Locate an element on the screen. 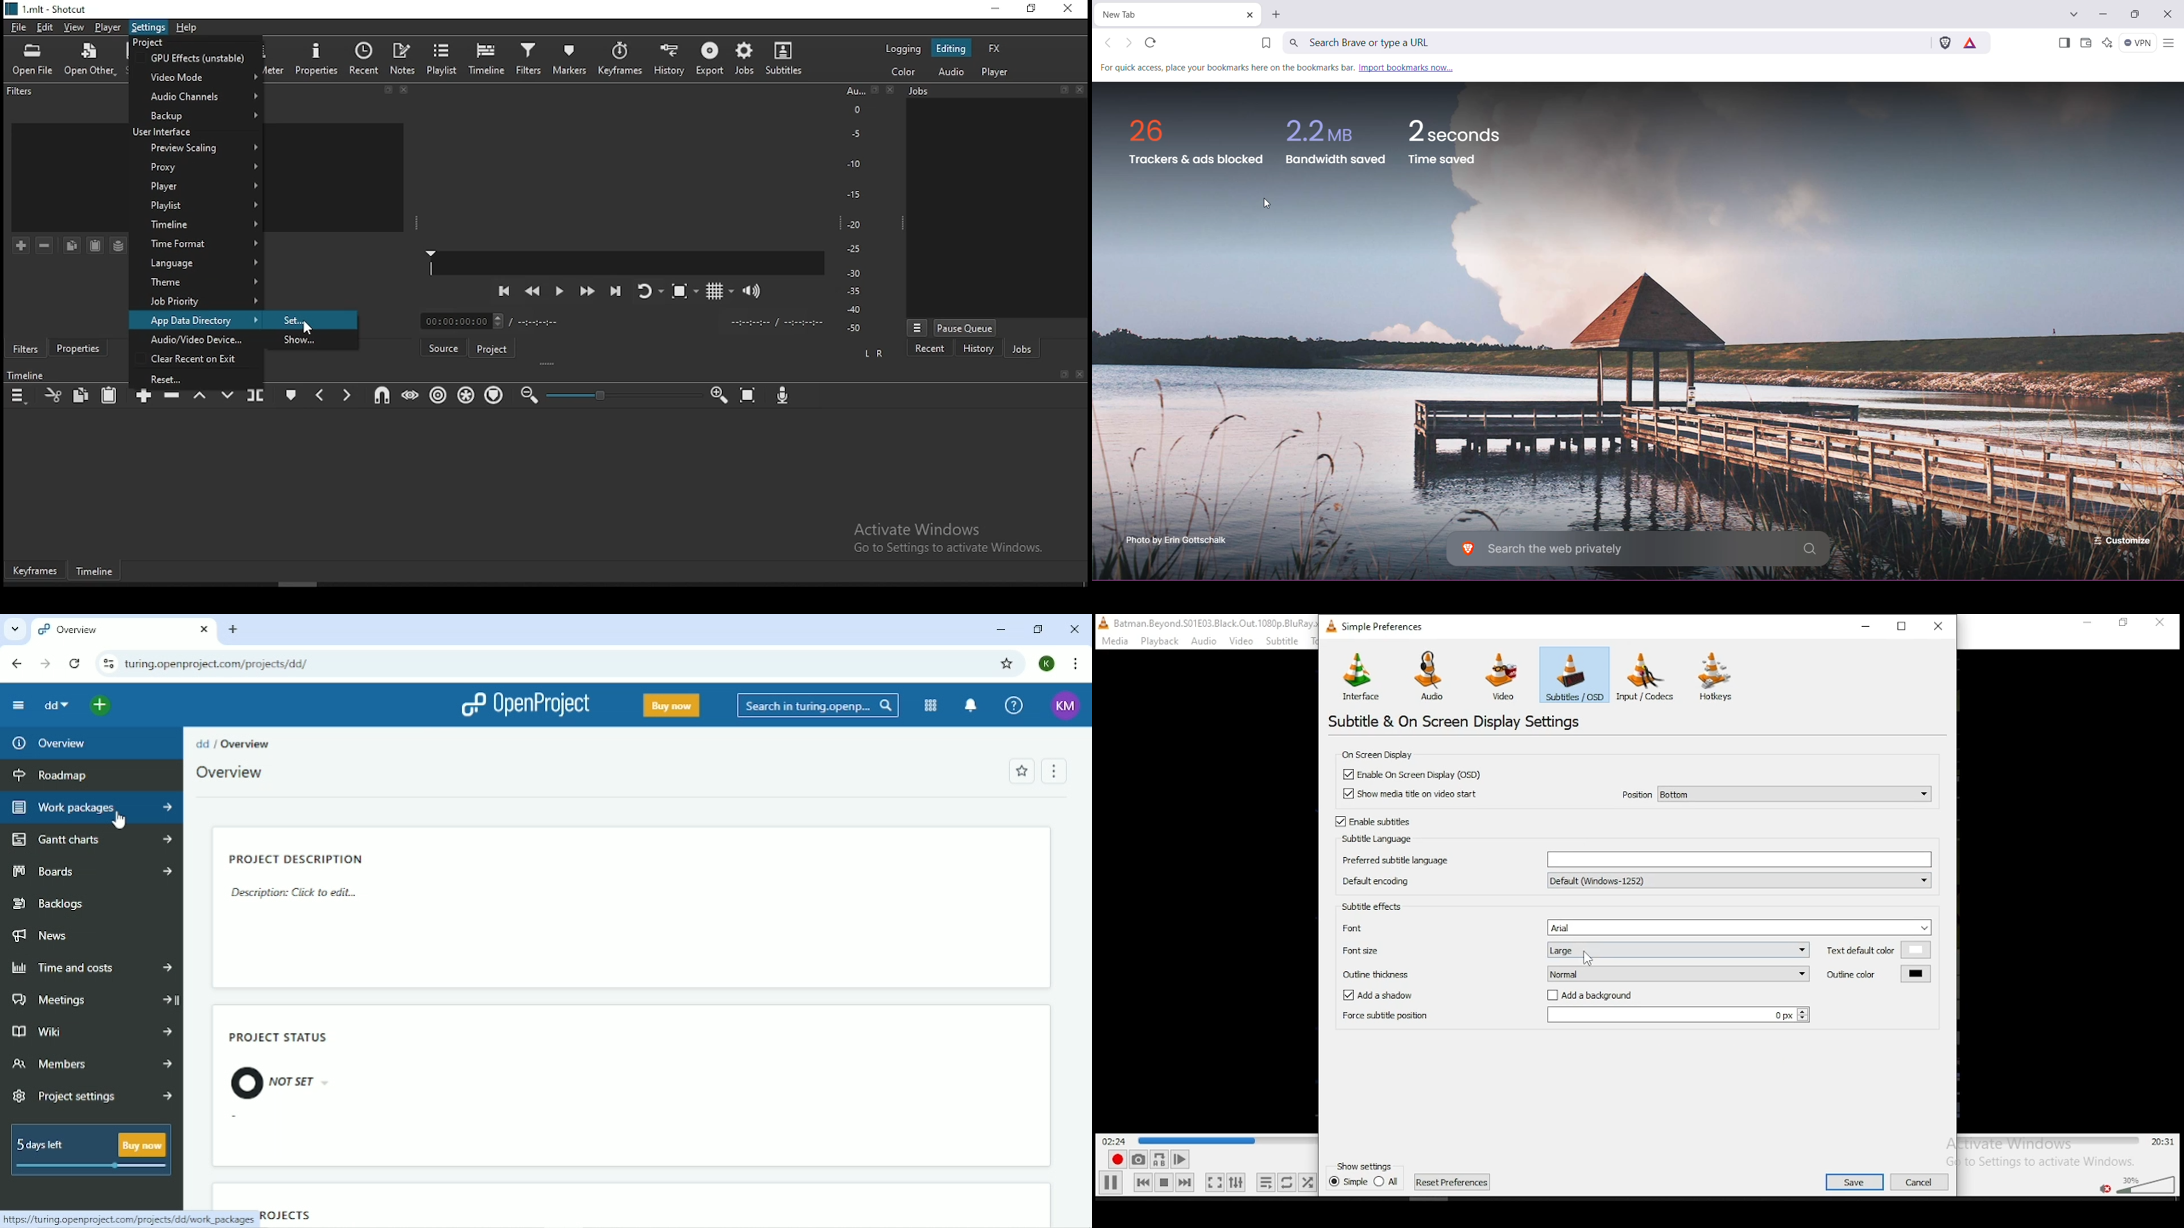 The height and width of the screenshot is (1232, 2184). toggle zoom is located at coordinates (682, 293).